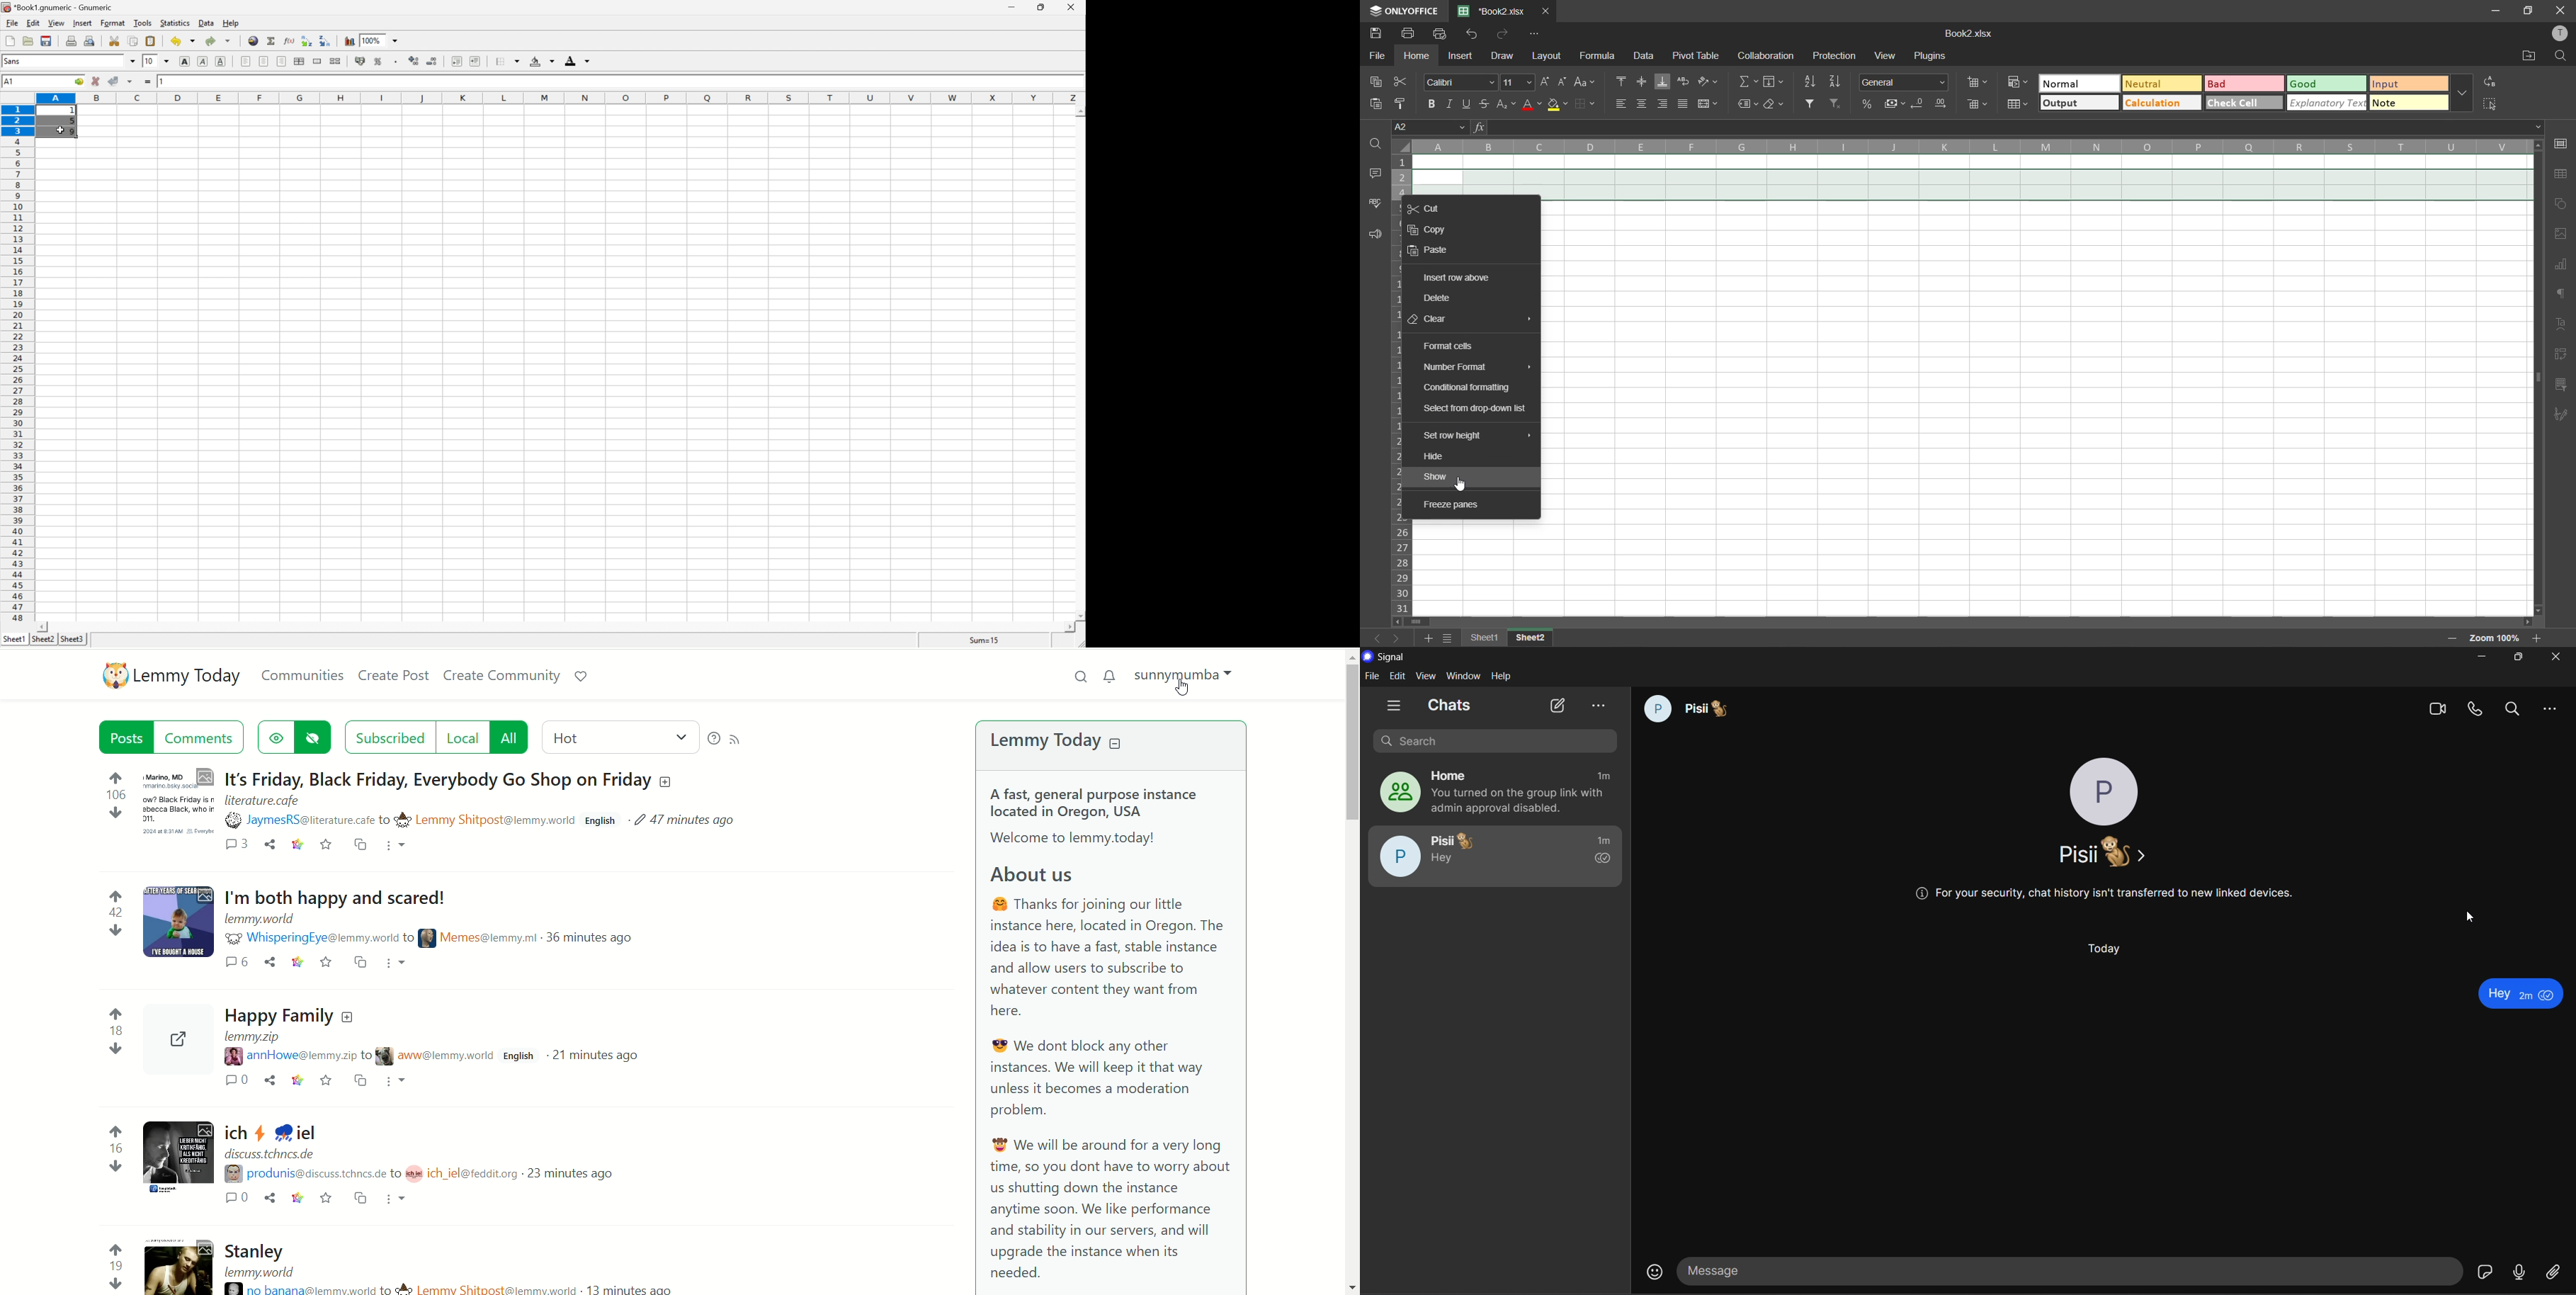 The image size is (2576, 1316). What do you see at coordinates (1696, 56) in the screenshot?
I see `pivot table` at bounding box center [1696, 56].